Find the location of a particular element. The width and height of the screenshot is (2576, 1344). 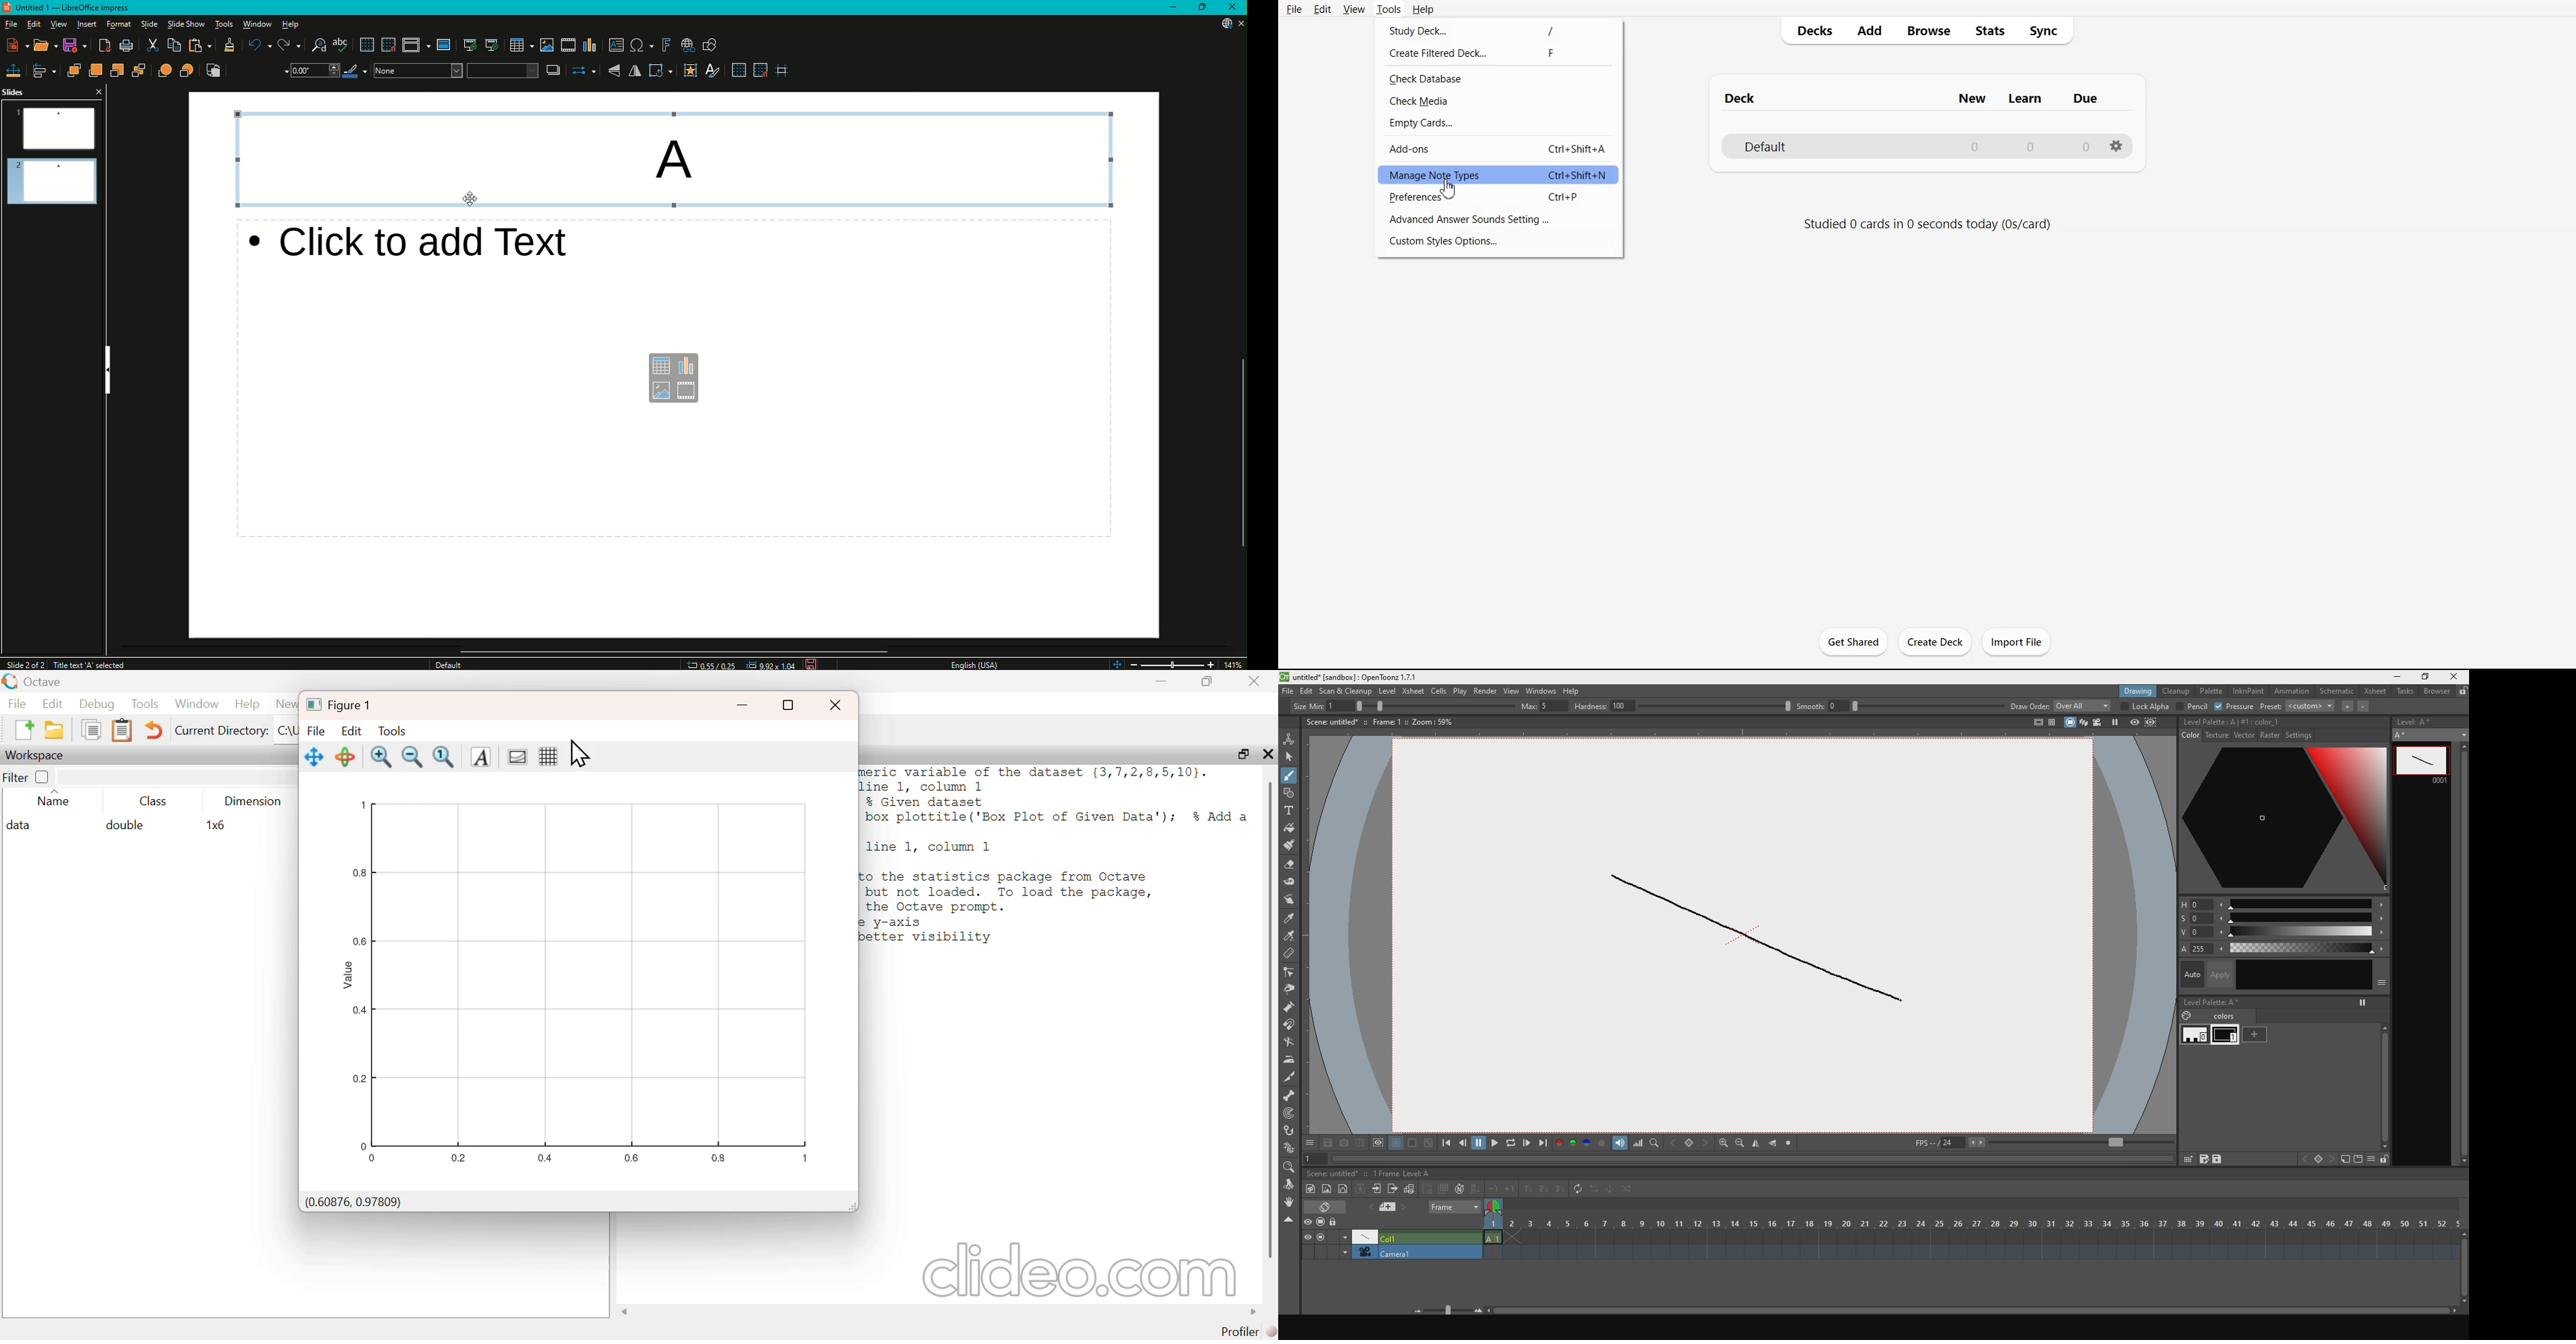

color select is located at coordinates (1290, 937).